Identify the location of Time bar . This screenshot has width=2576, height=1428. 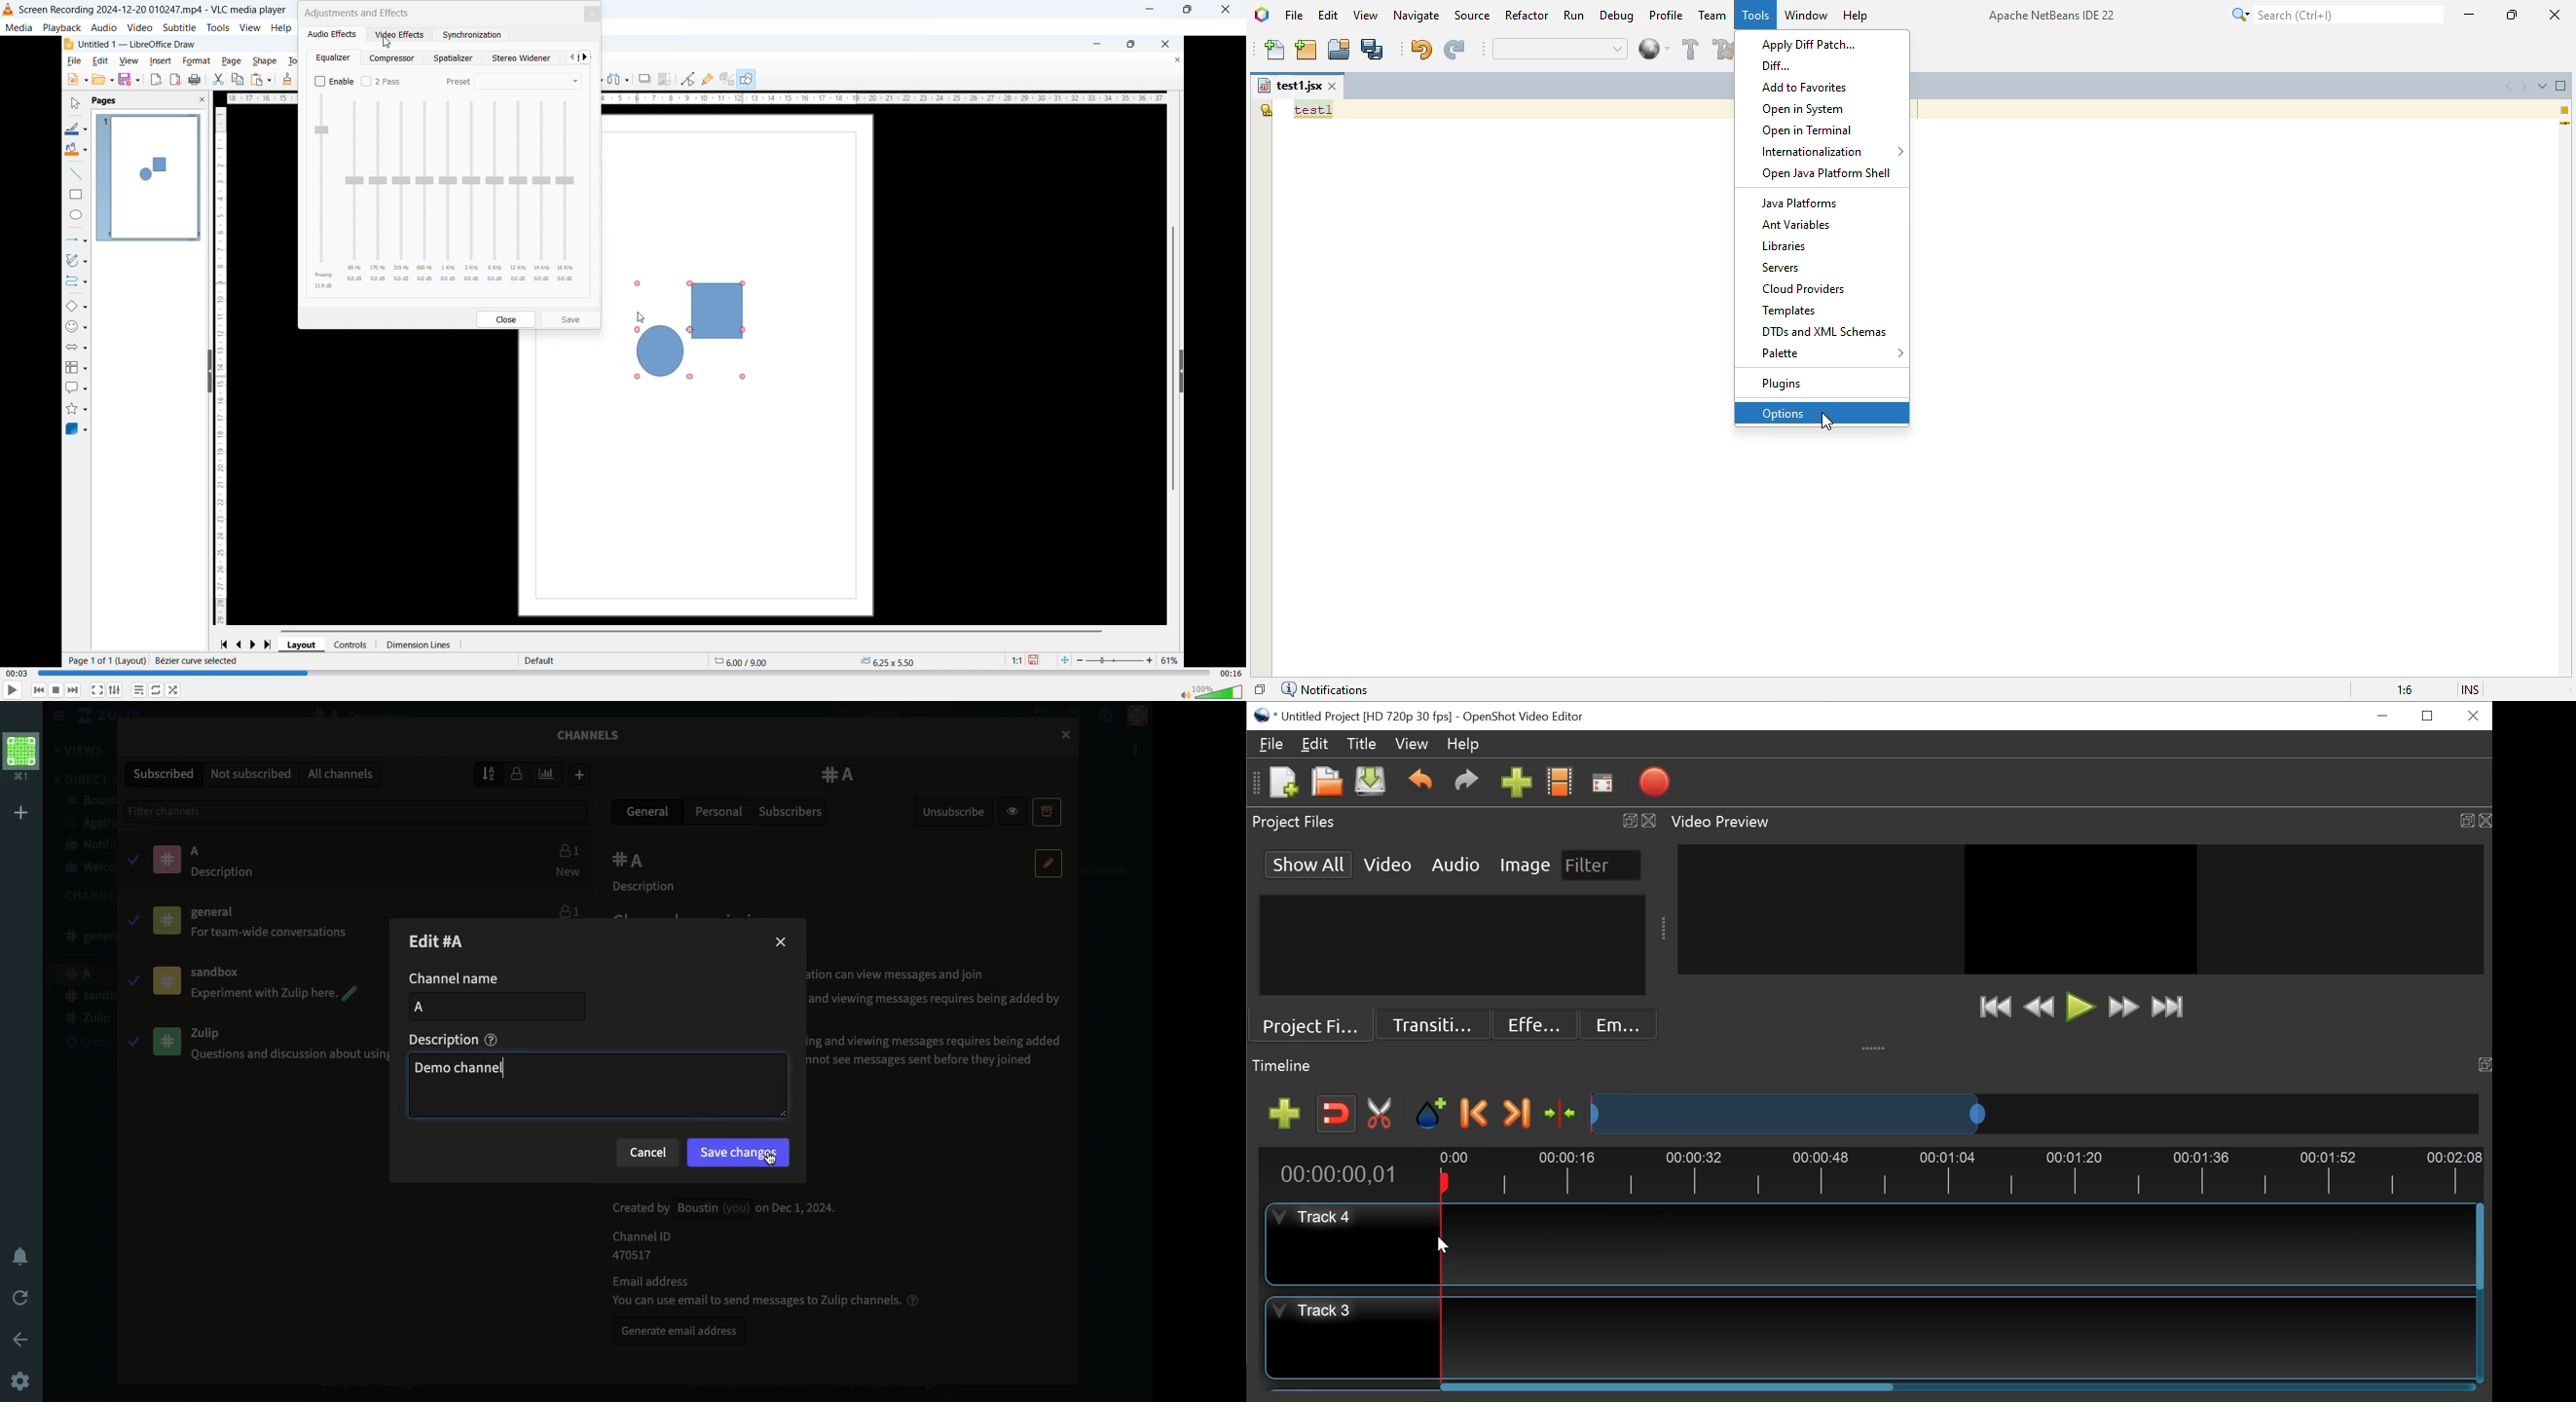
(623, 672).